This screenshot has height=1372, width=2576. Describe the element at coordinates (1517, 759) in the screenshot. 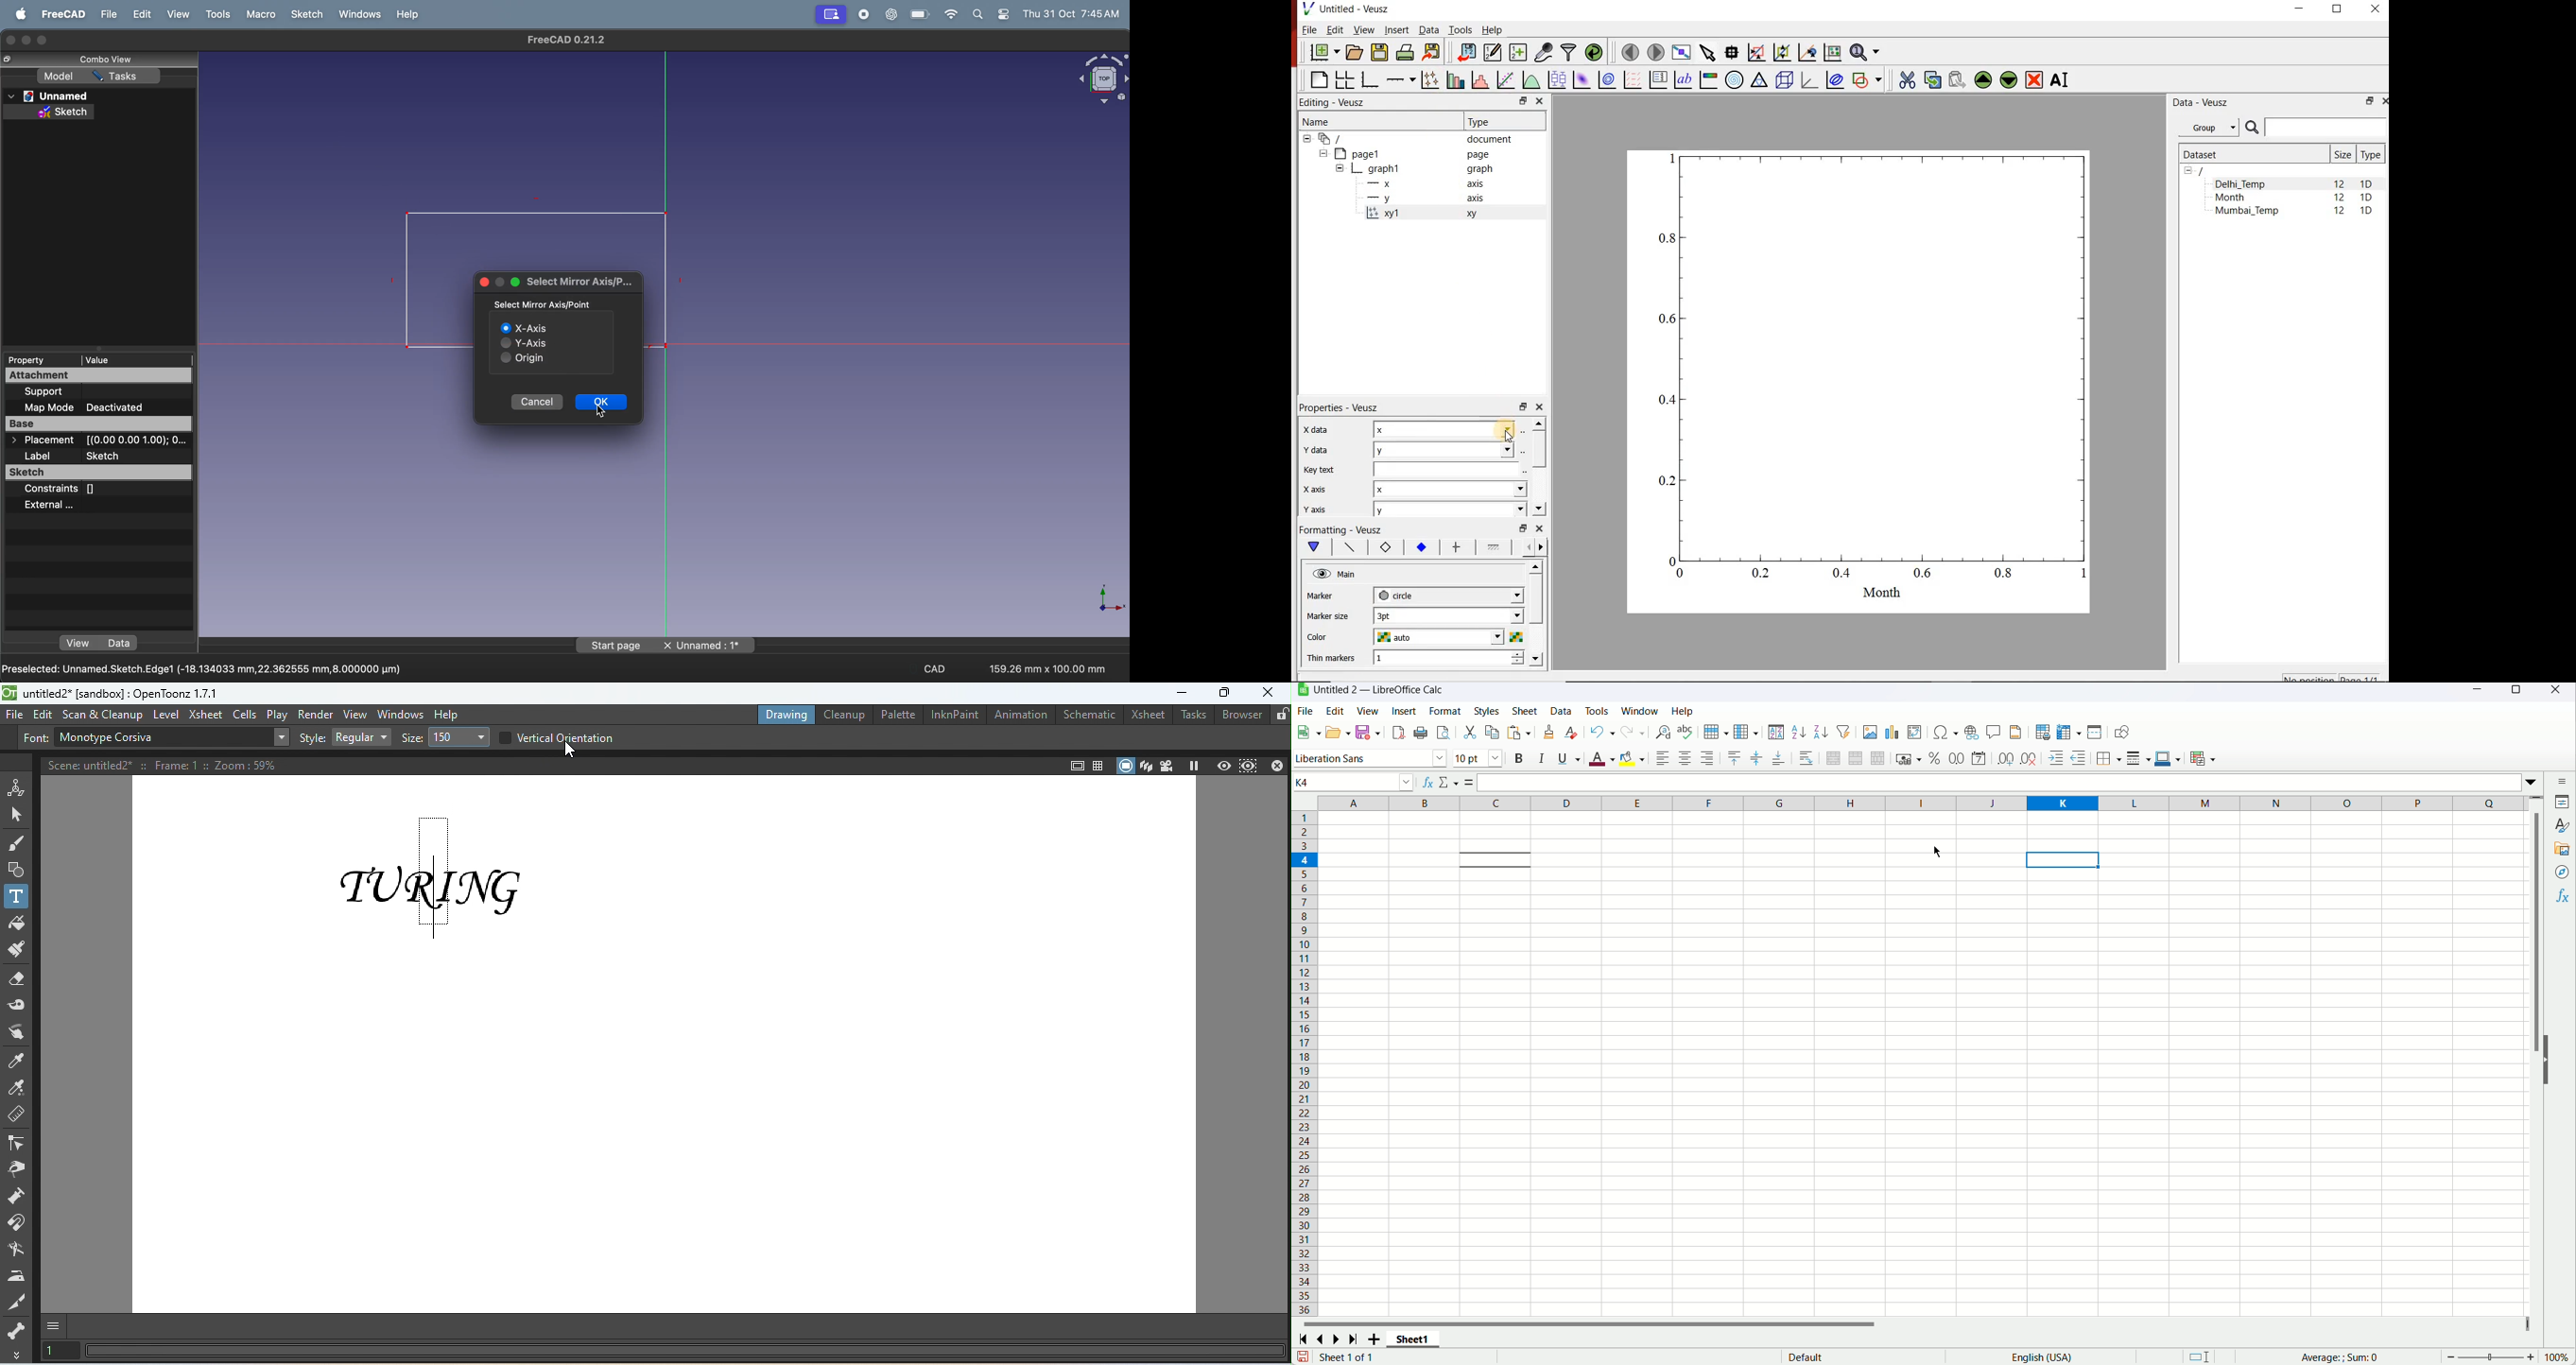

I see `Bold` at that location.